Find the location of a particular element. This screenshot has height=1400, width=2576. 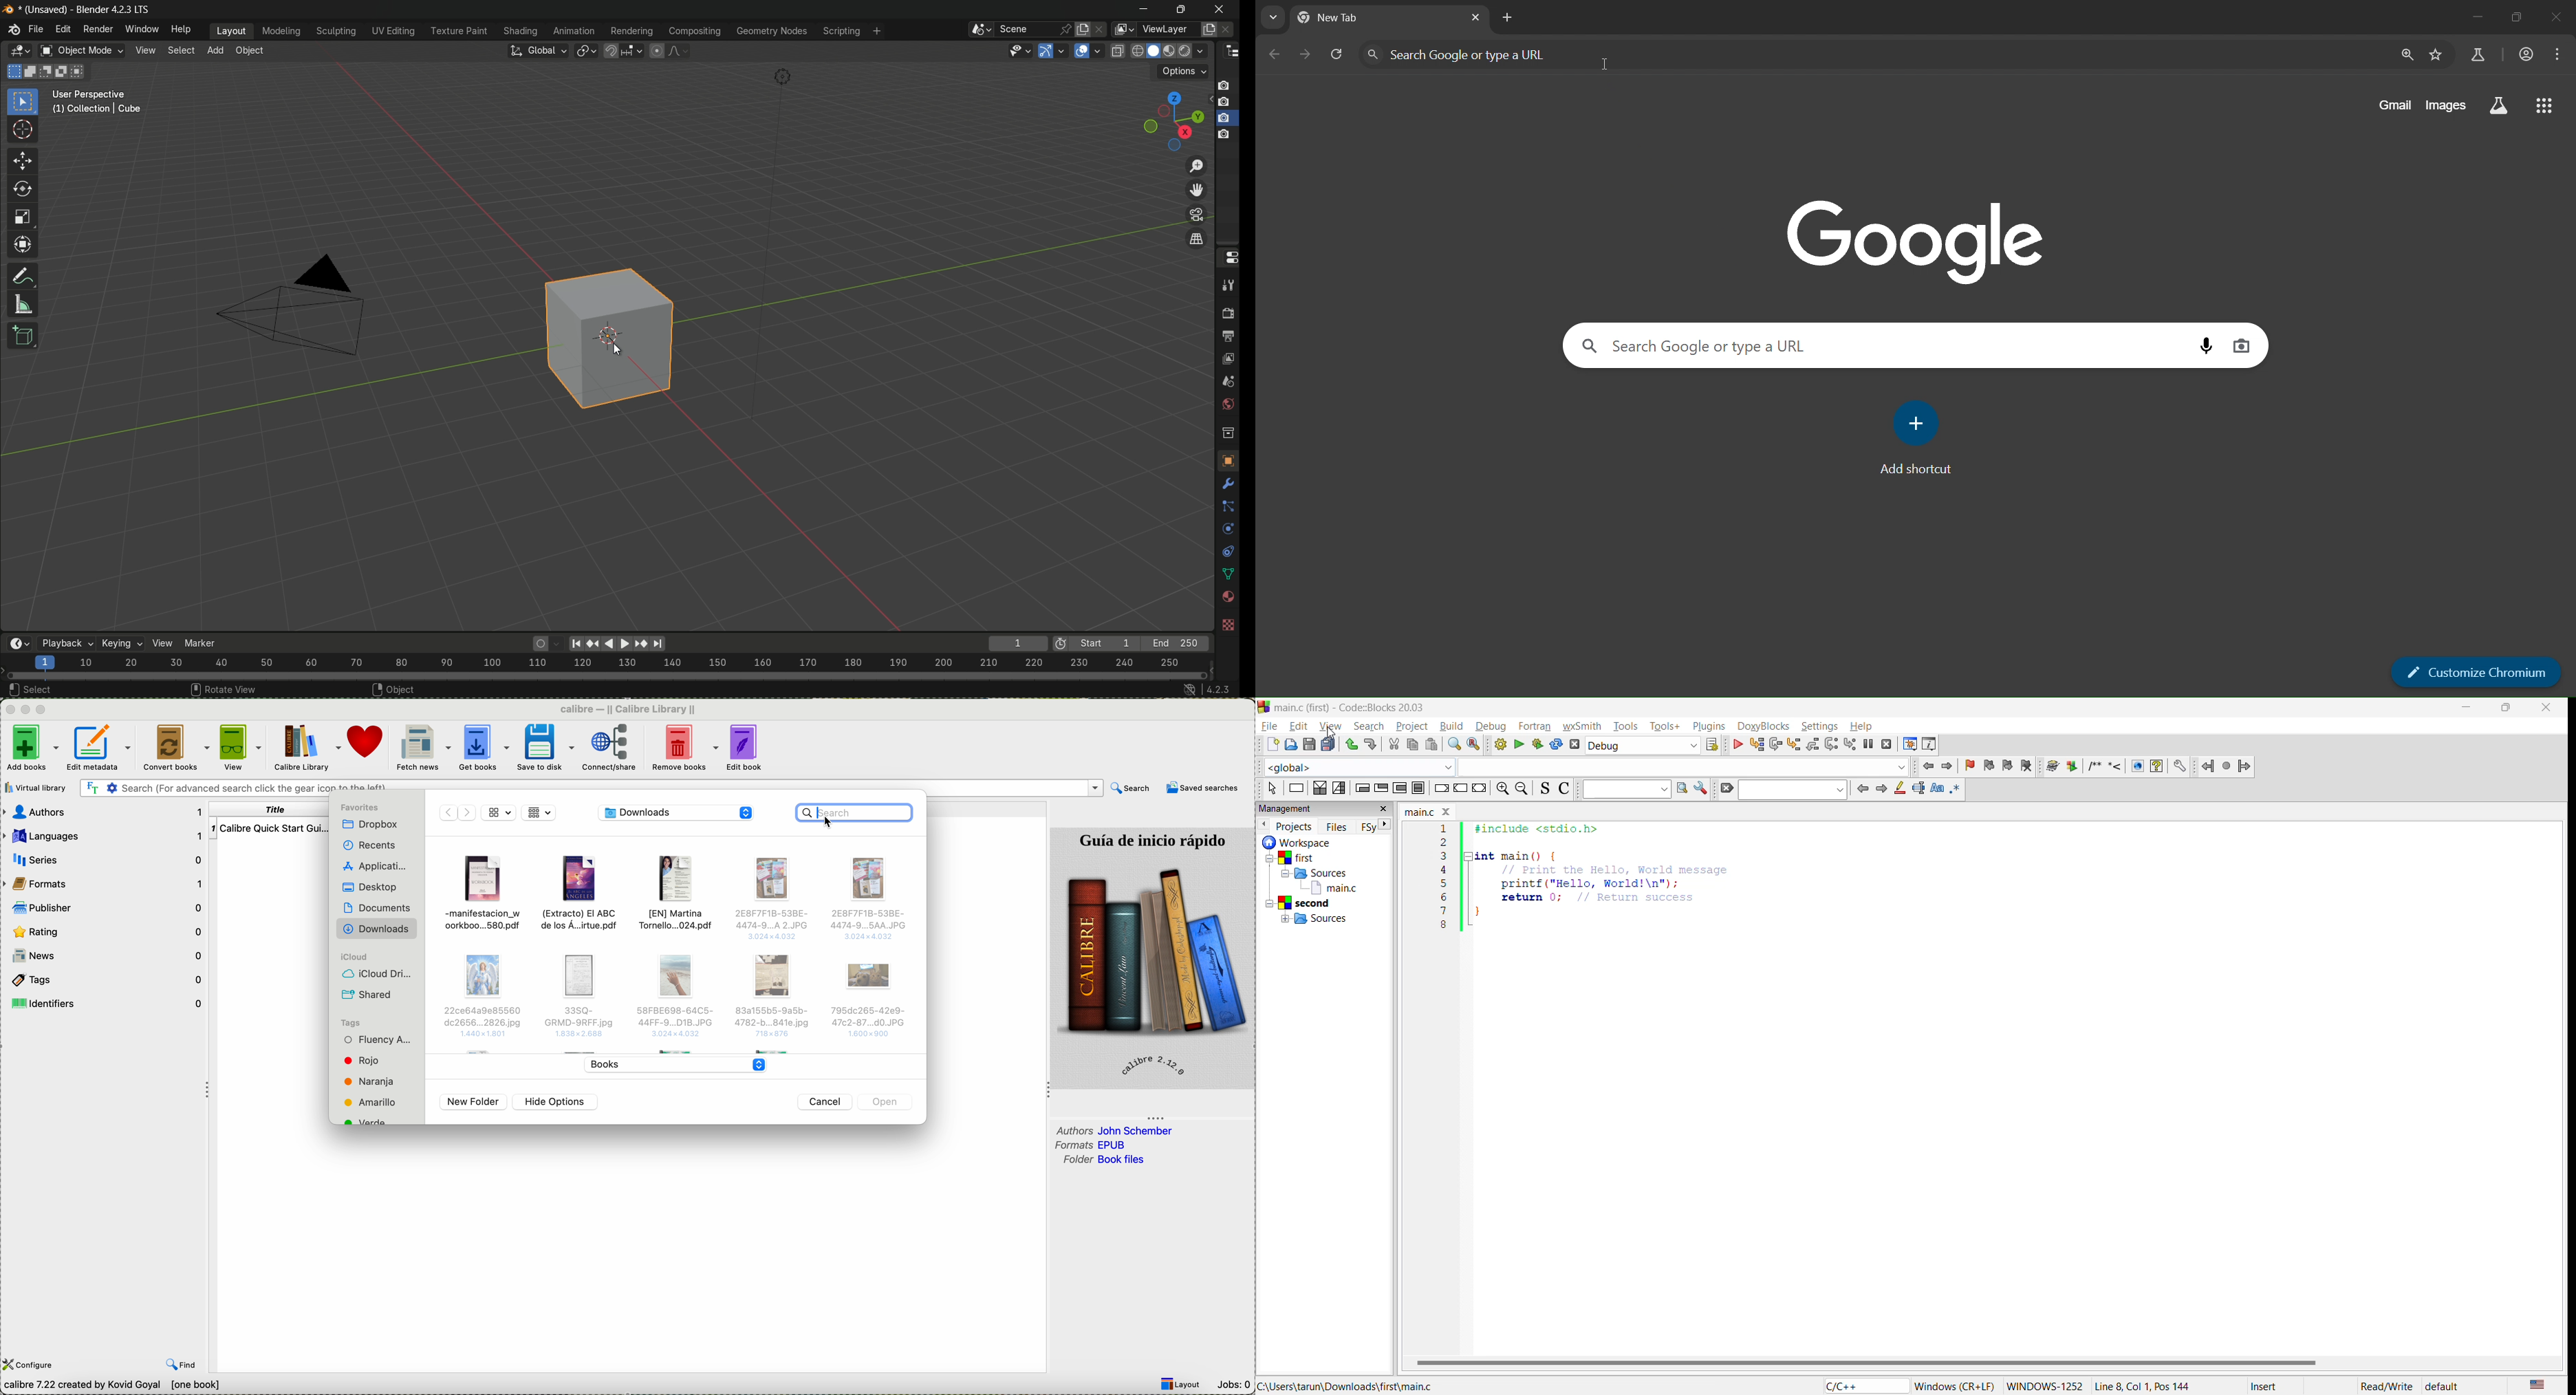

jump back is located at coordinates (1928, 766).